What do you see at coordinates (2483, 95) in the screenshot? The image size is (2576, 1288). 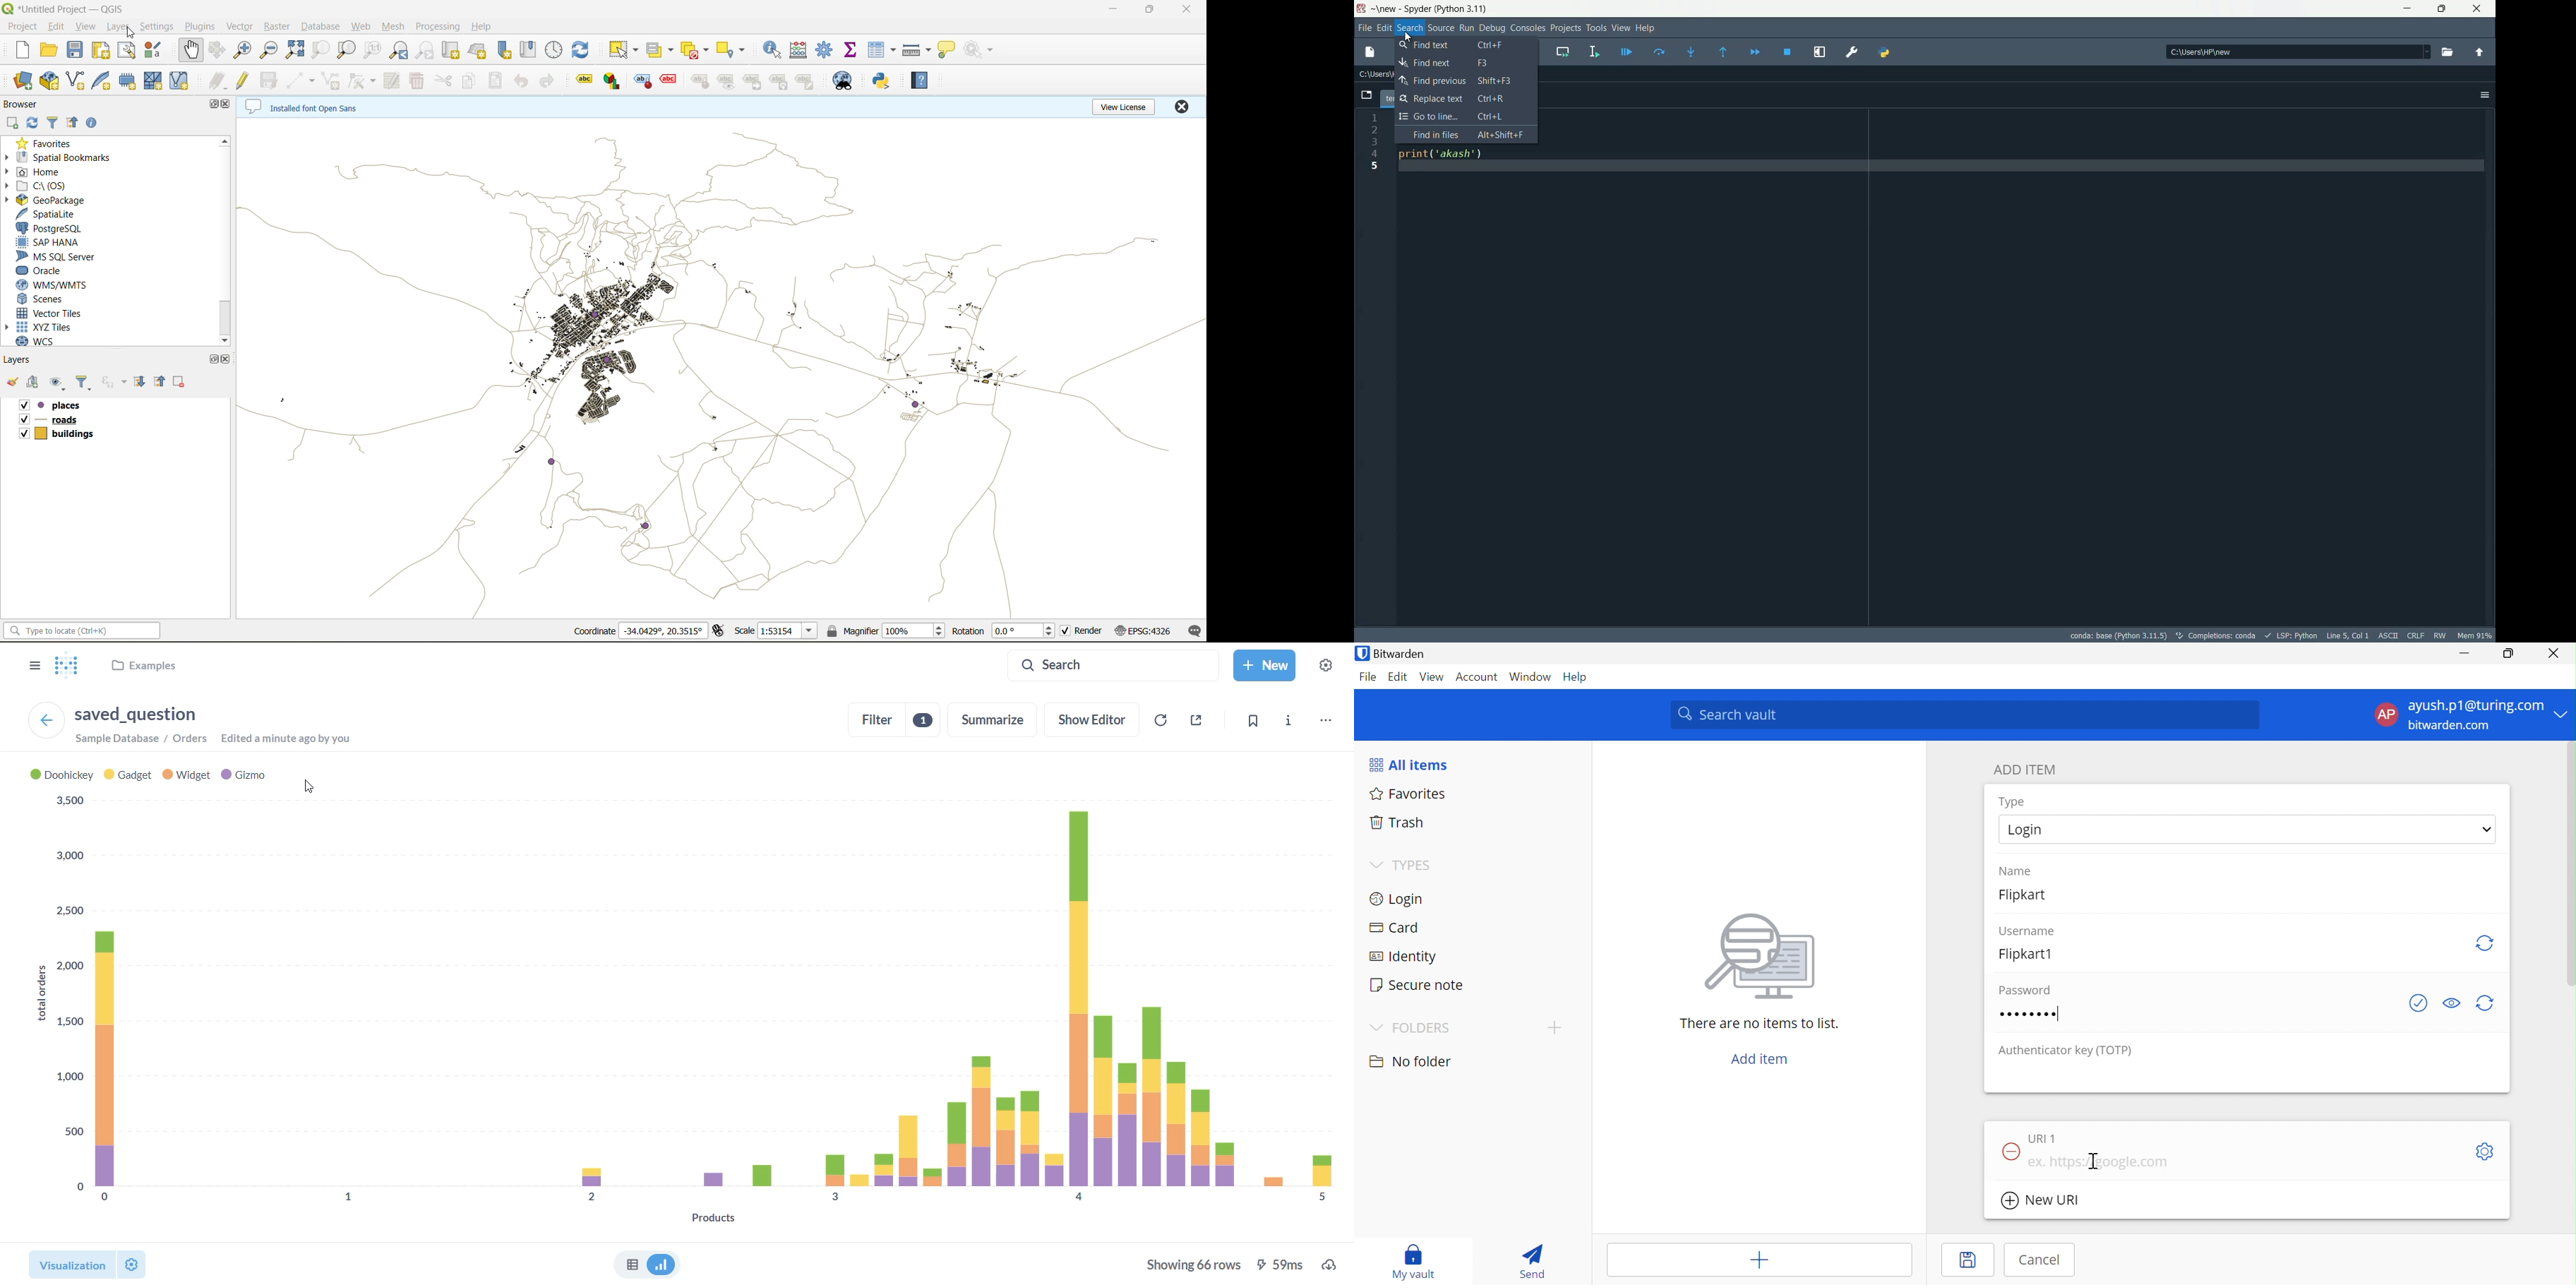 I see `options` at bounding box center [2483, 95].